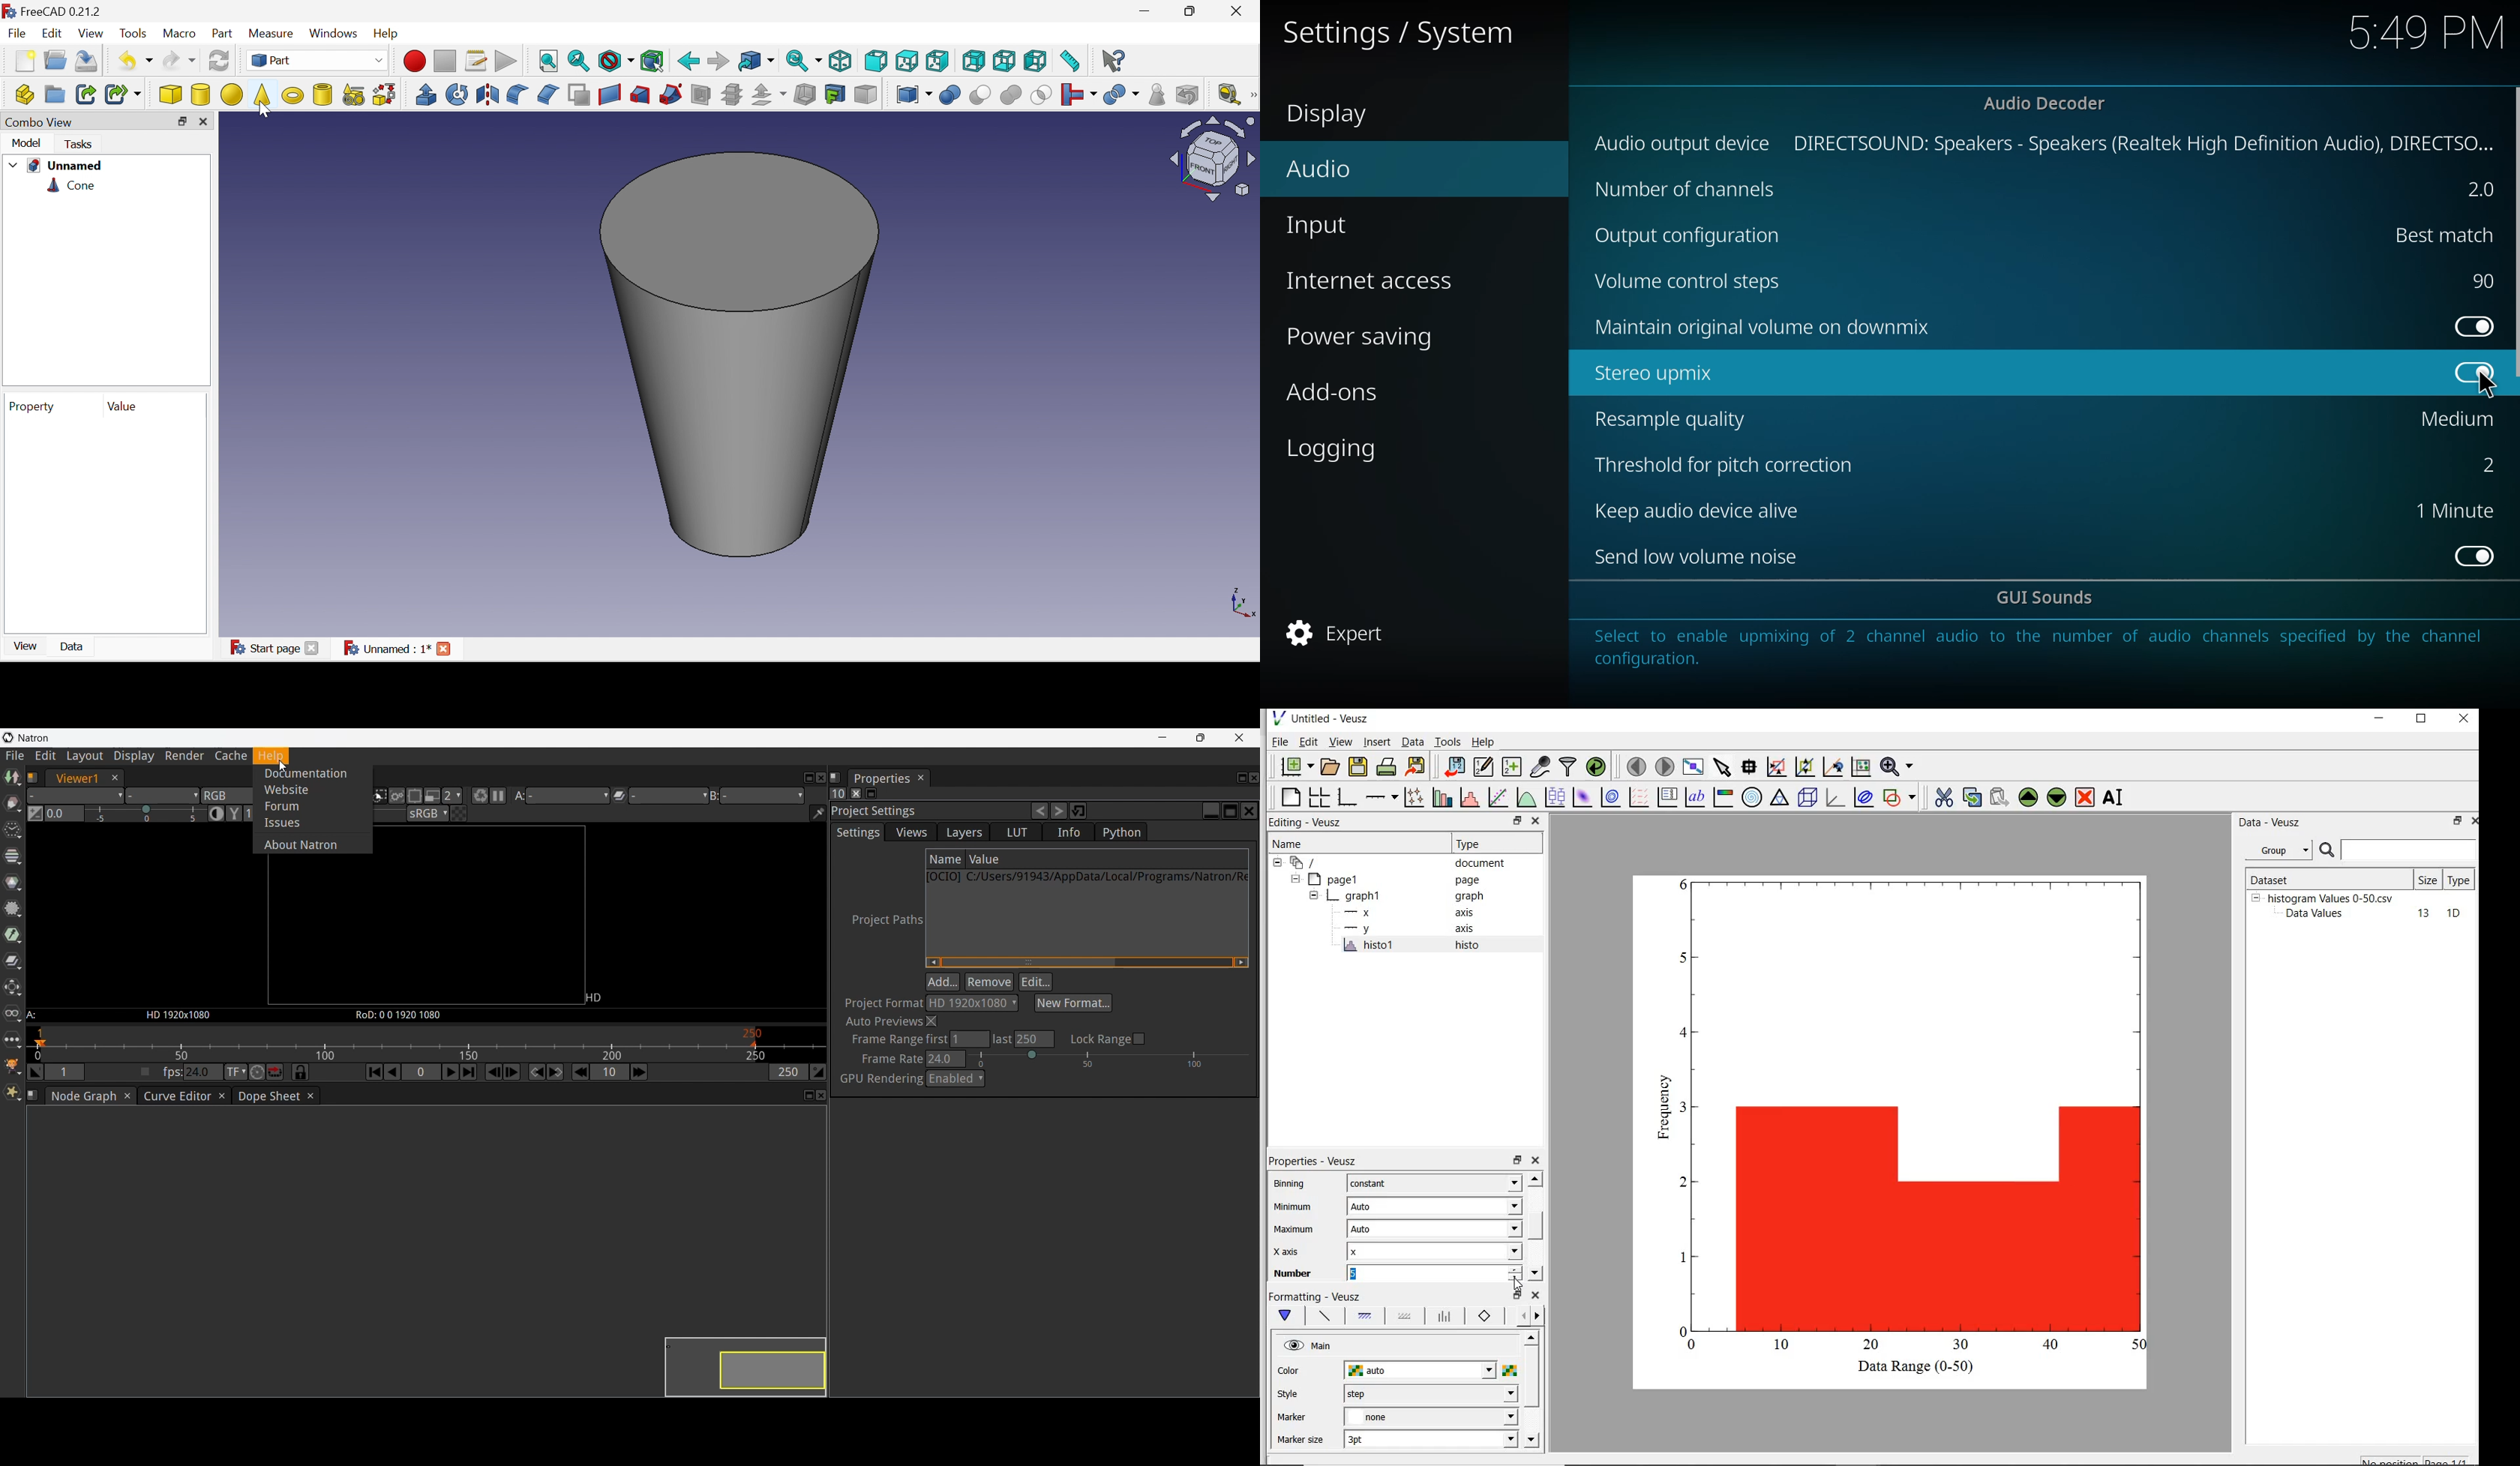  What do you see at coordinates (1294, 879) in the screenshot?
I see `hide` at bounding box center [1294, 879].